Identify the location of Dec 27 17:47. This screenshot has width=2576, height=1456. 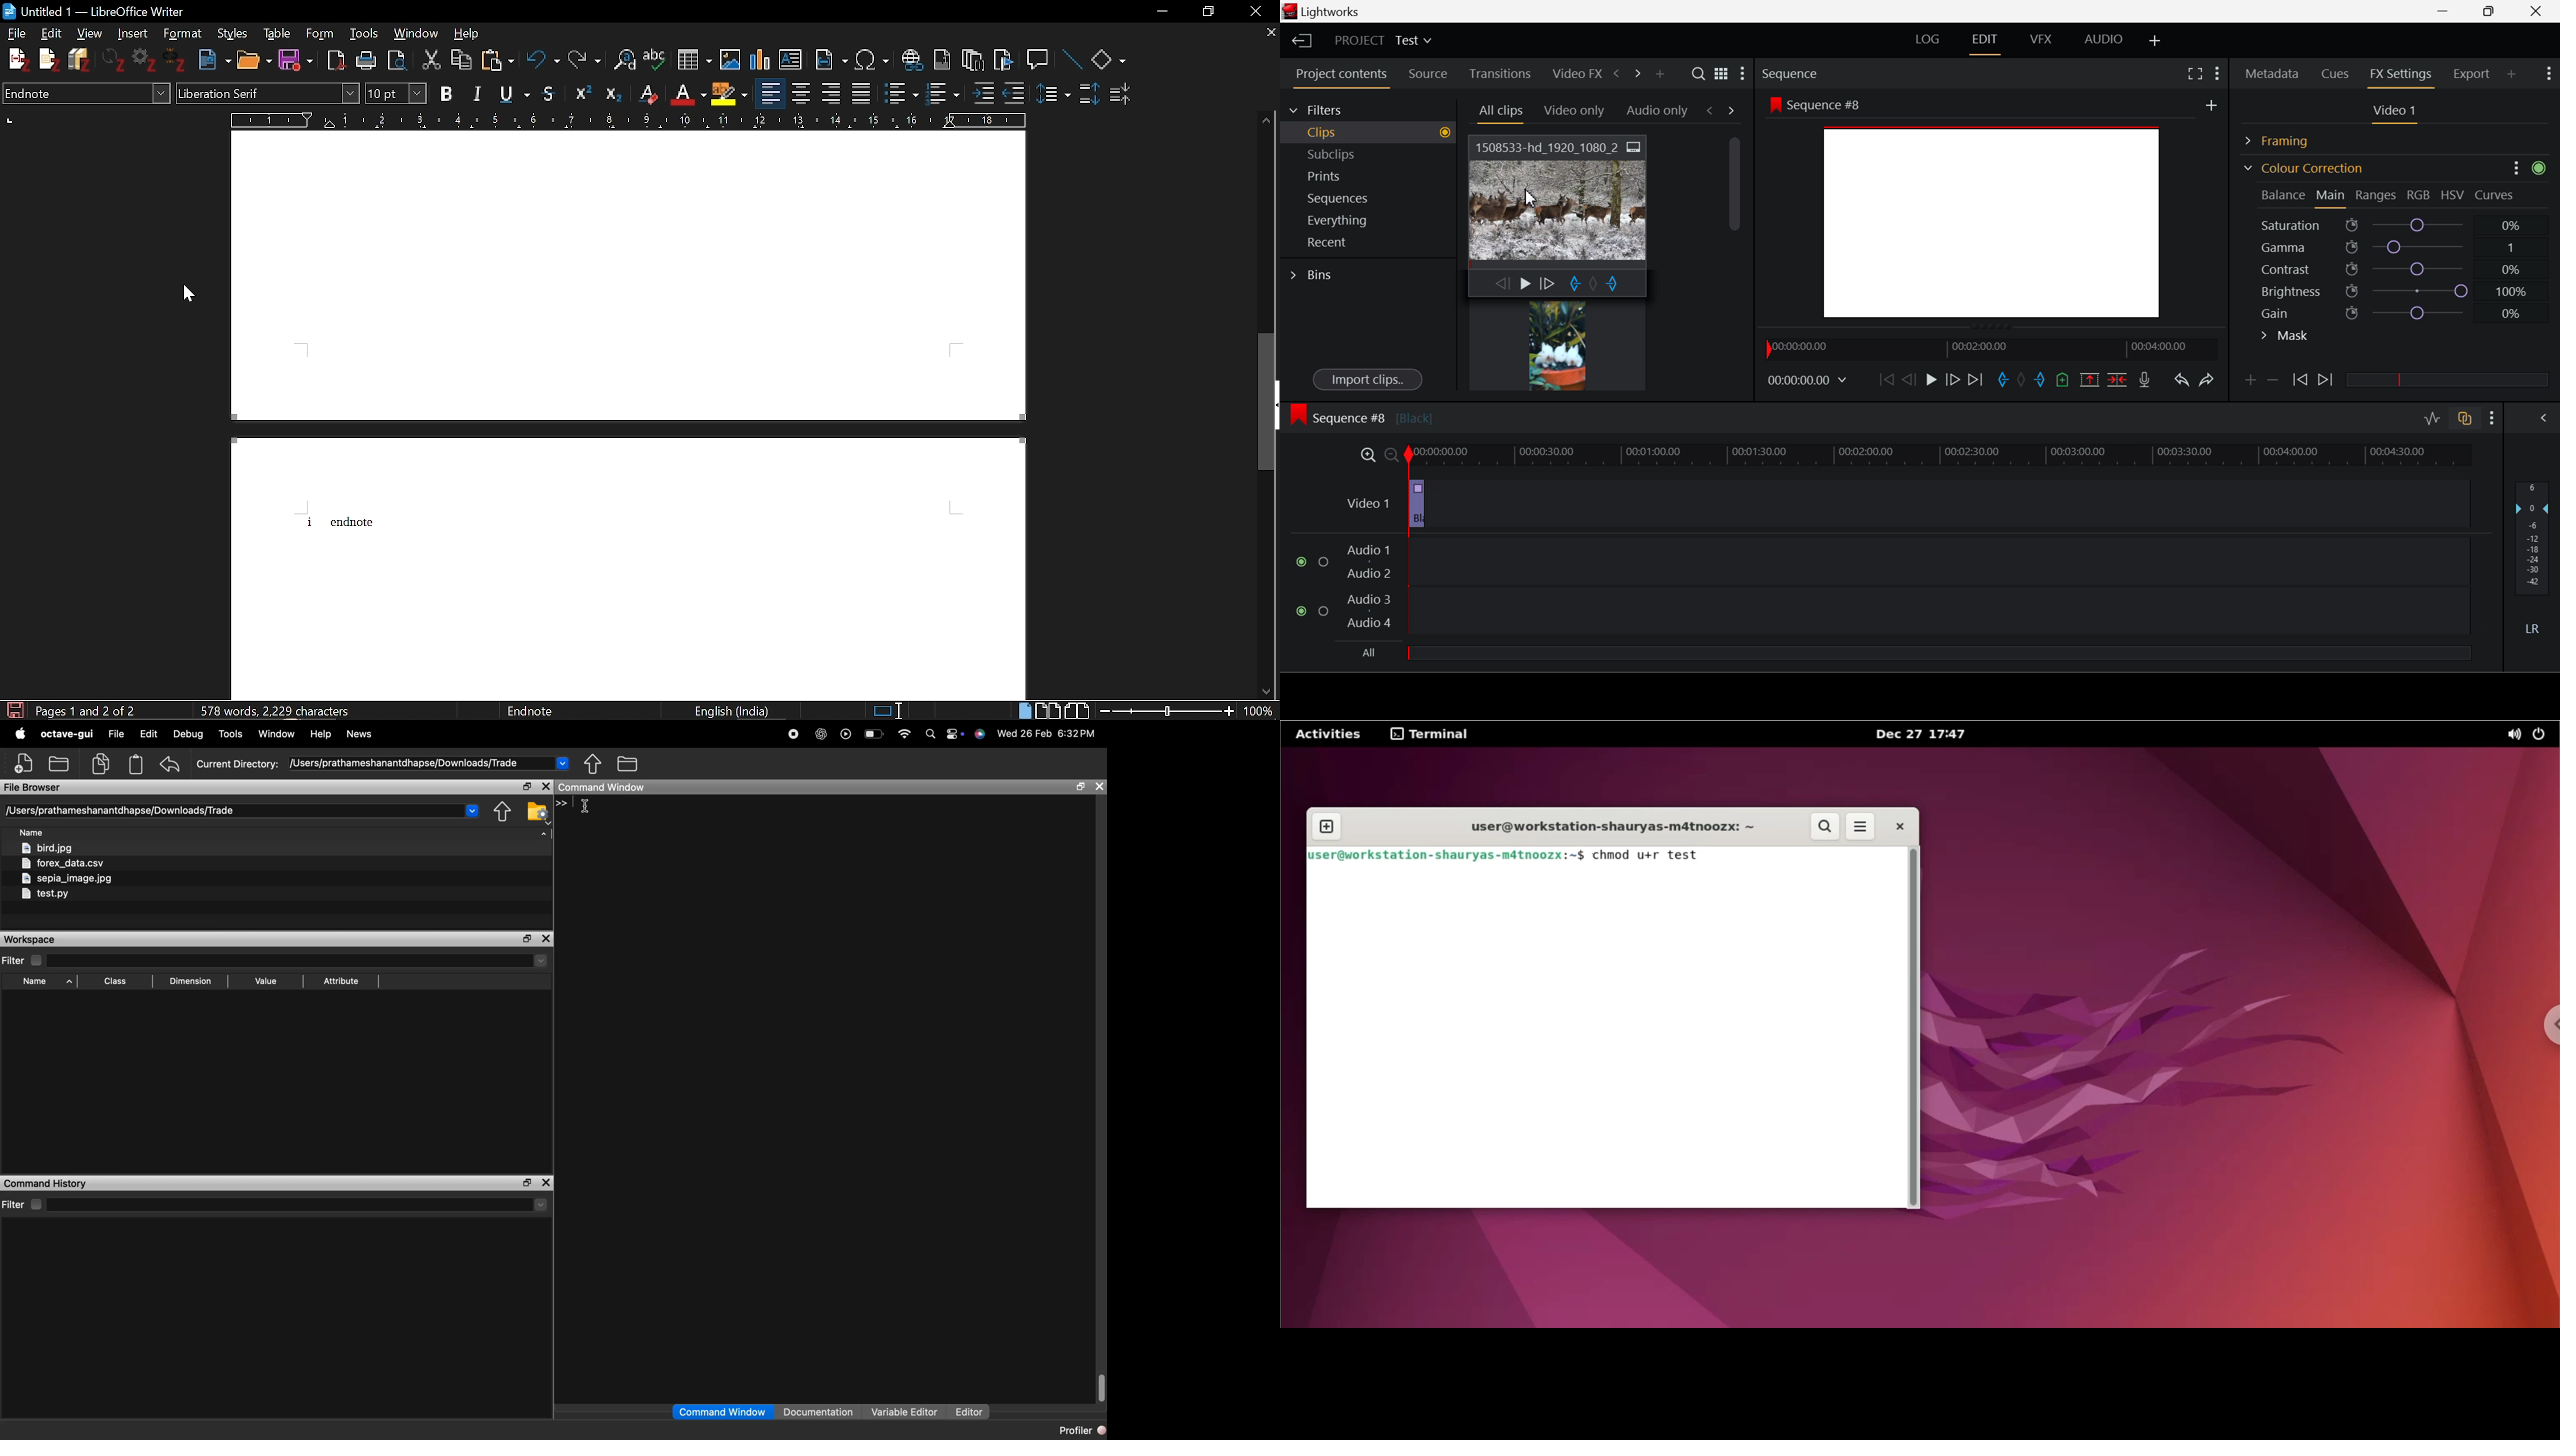
(1933, 733).